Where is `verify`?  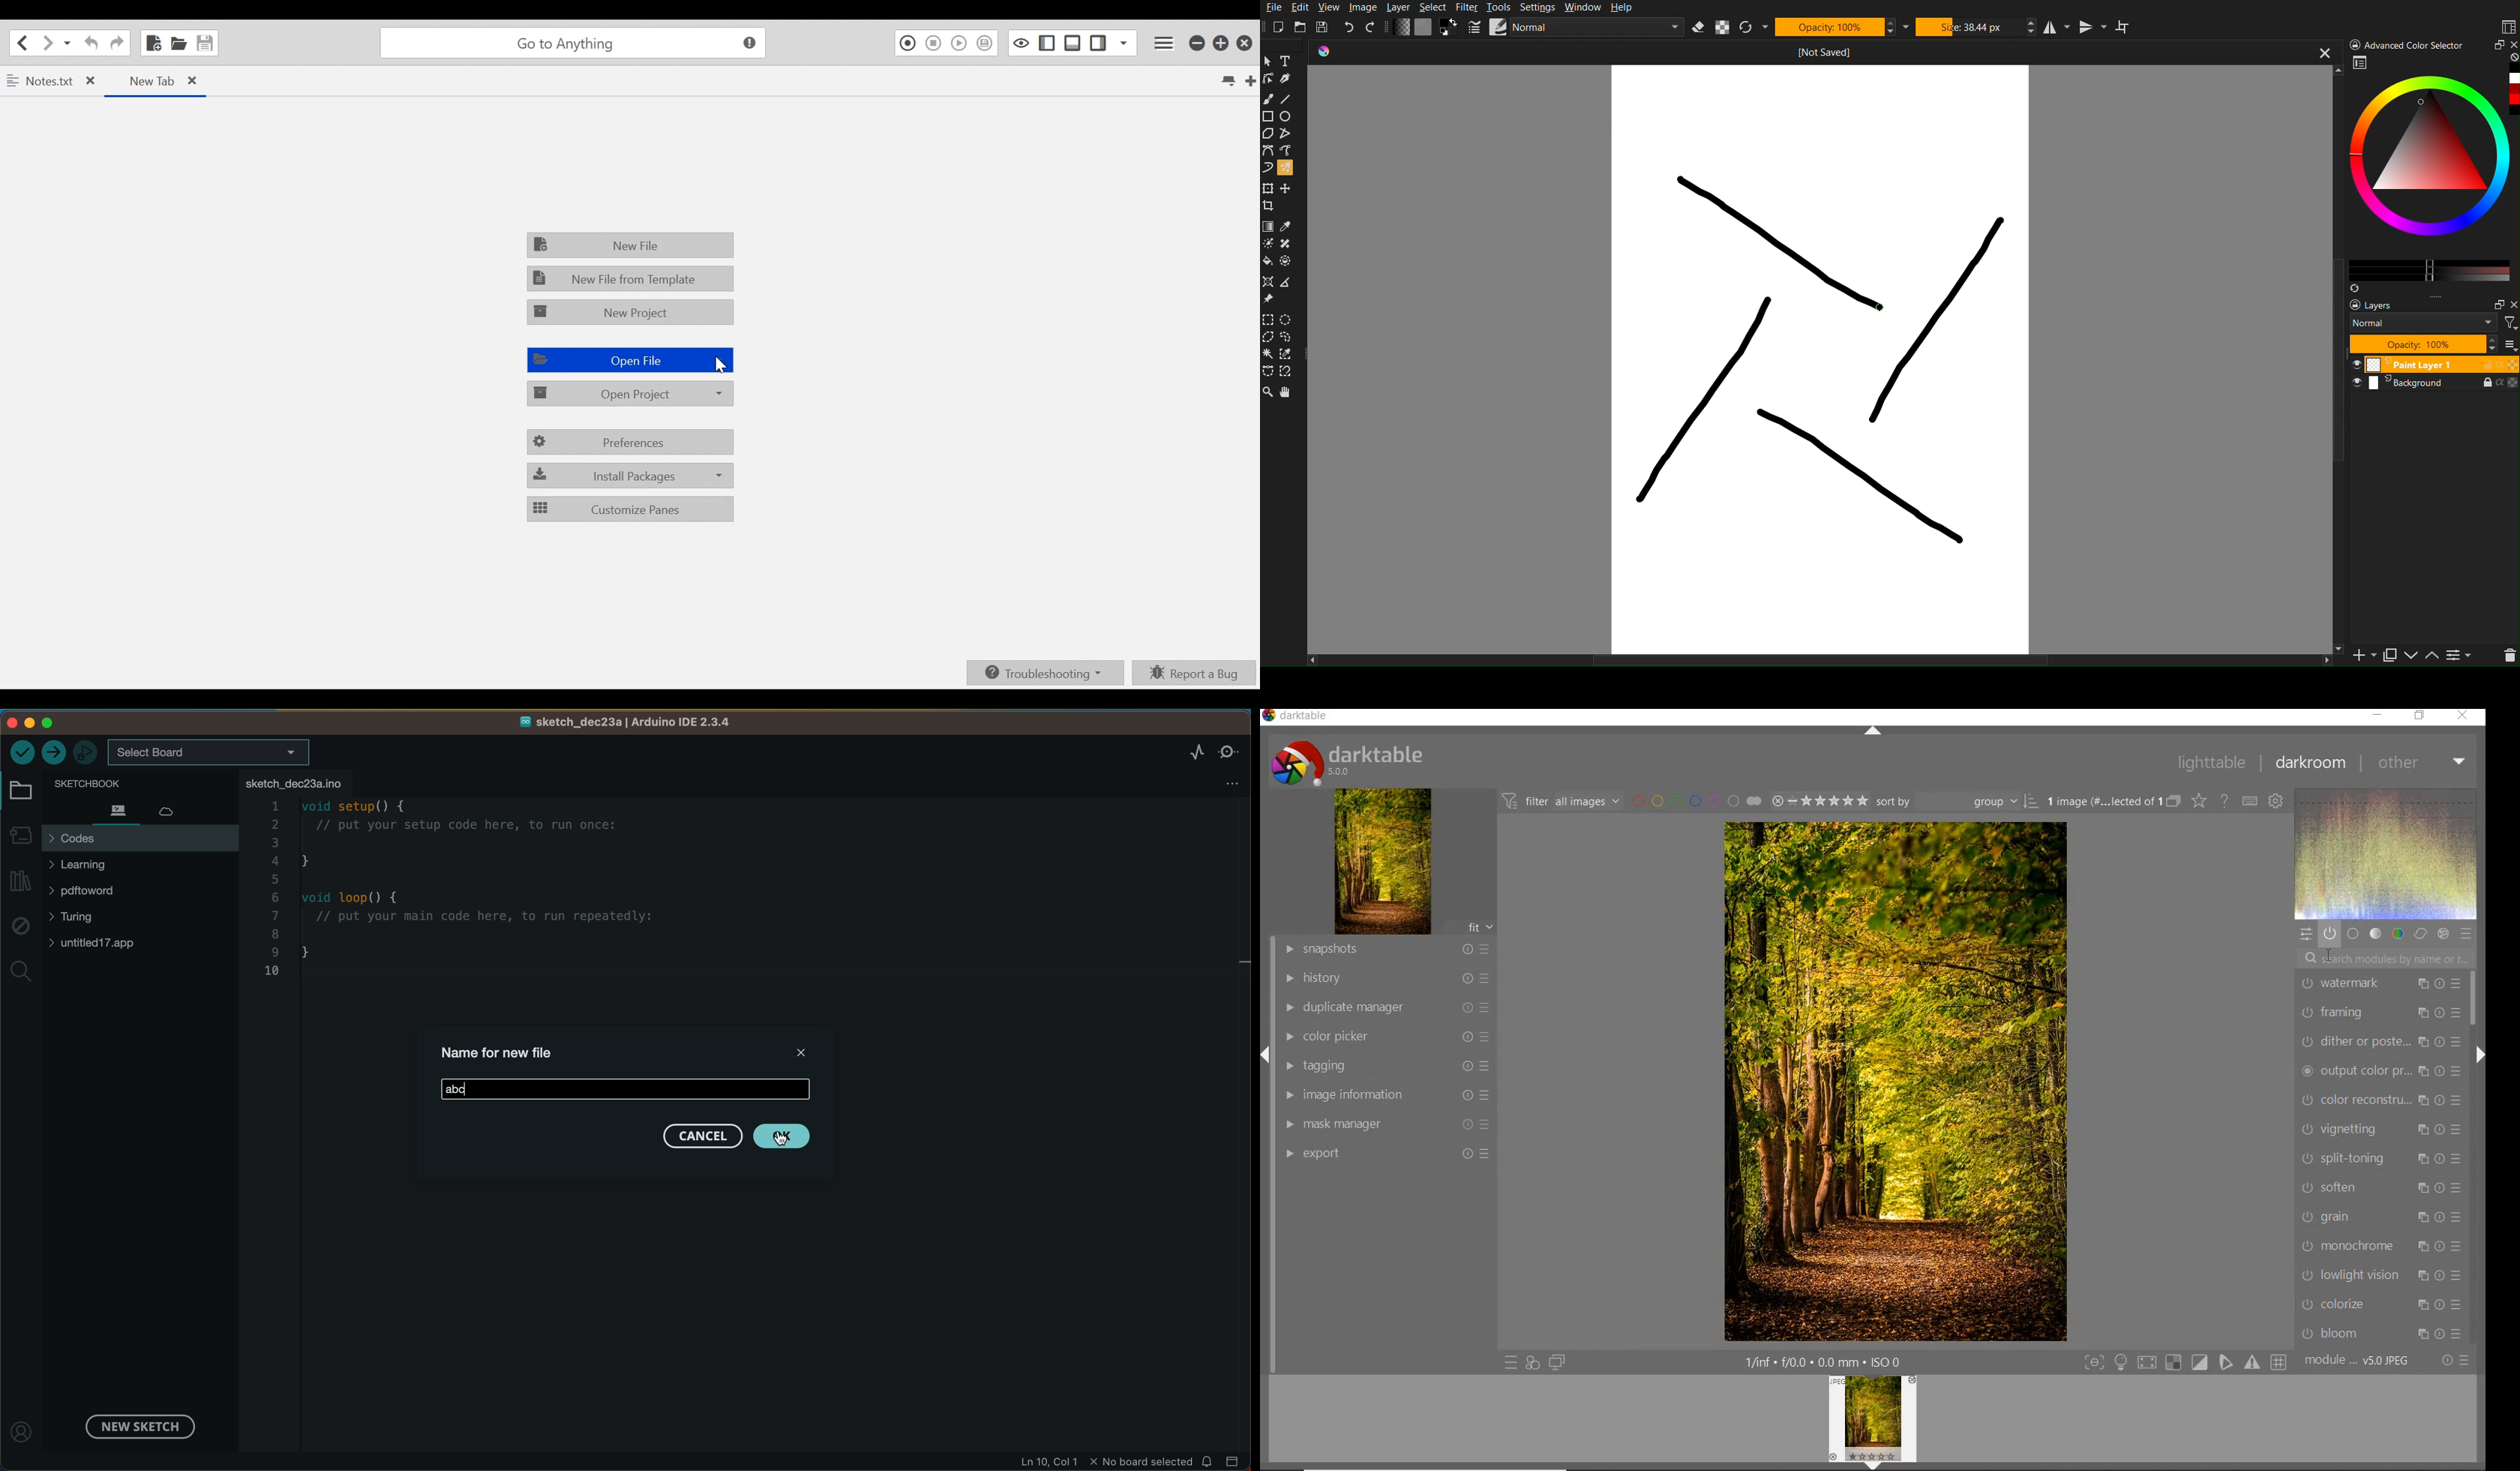
verify is located at coordinates (22, 751).